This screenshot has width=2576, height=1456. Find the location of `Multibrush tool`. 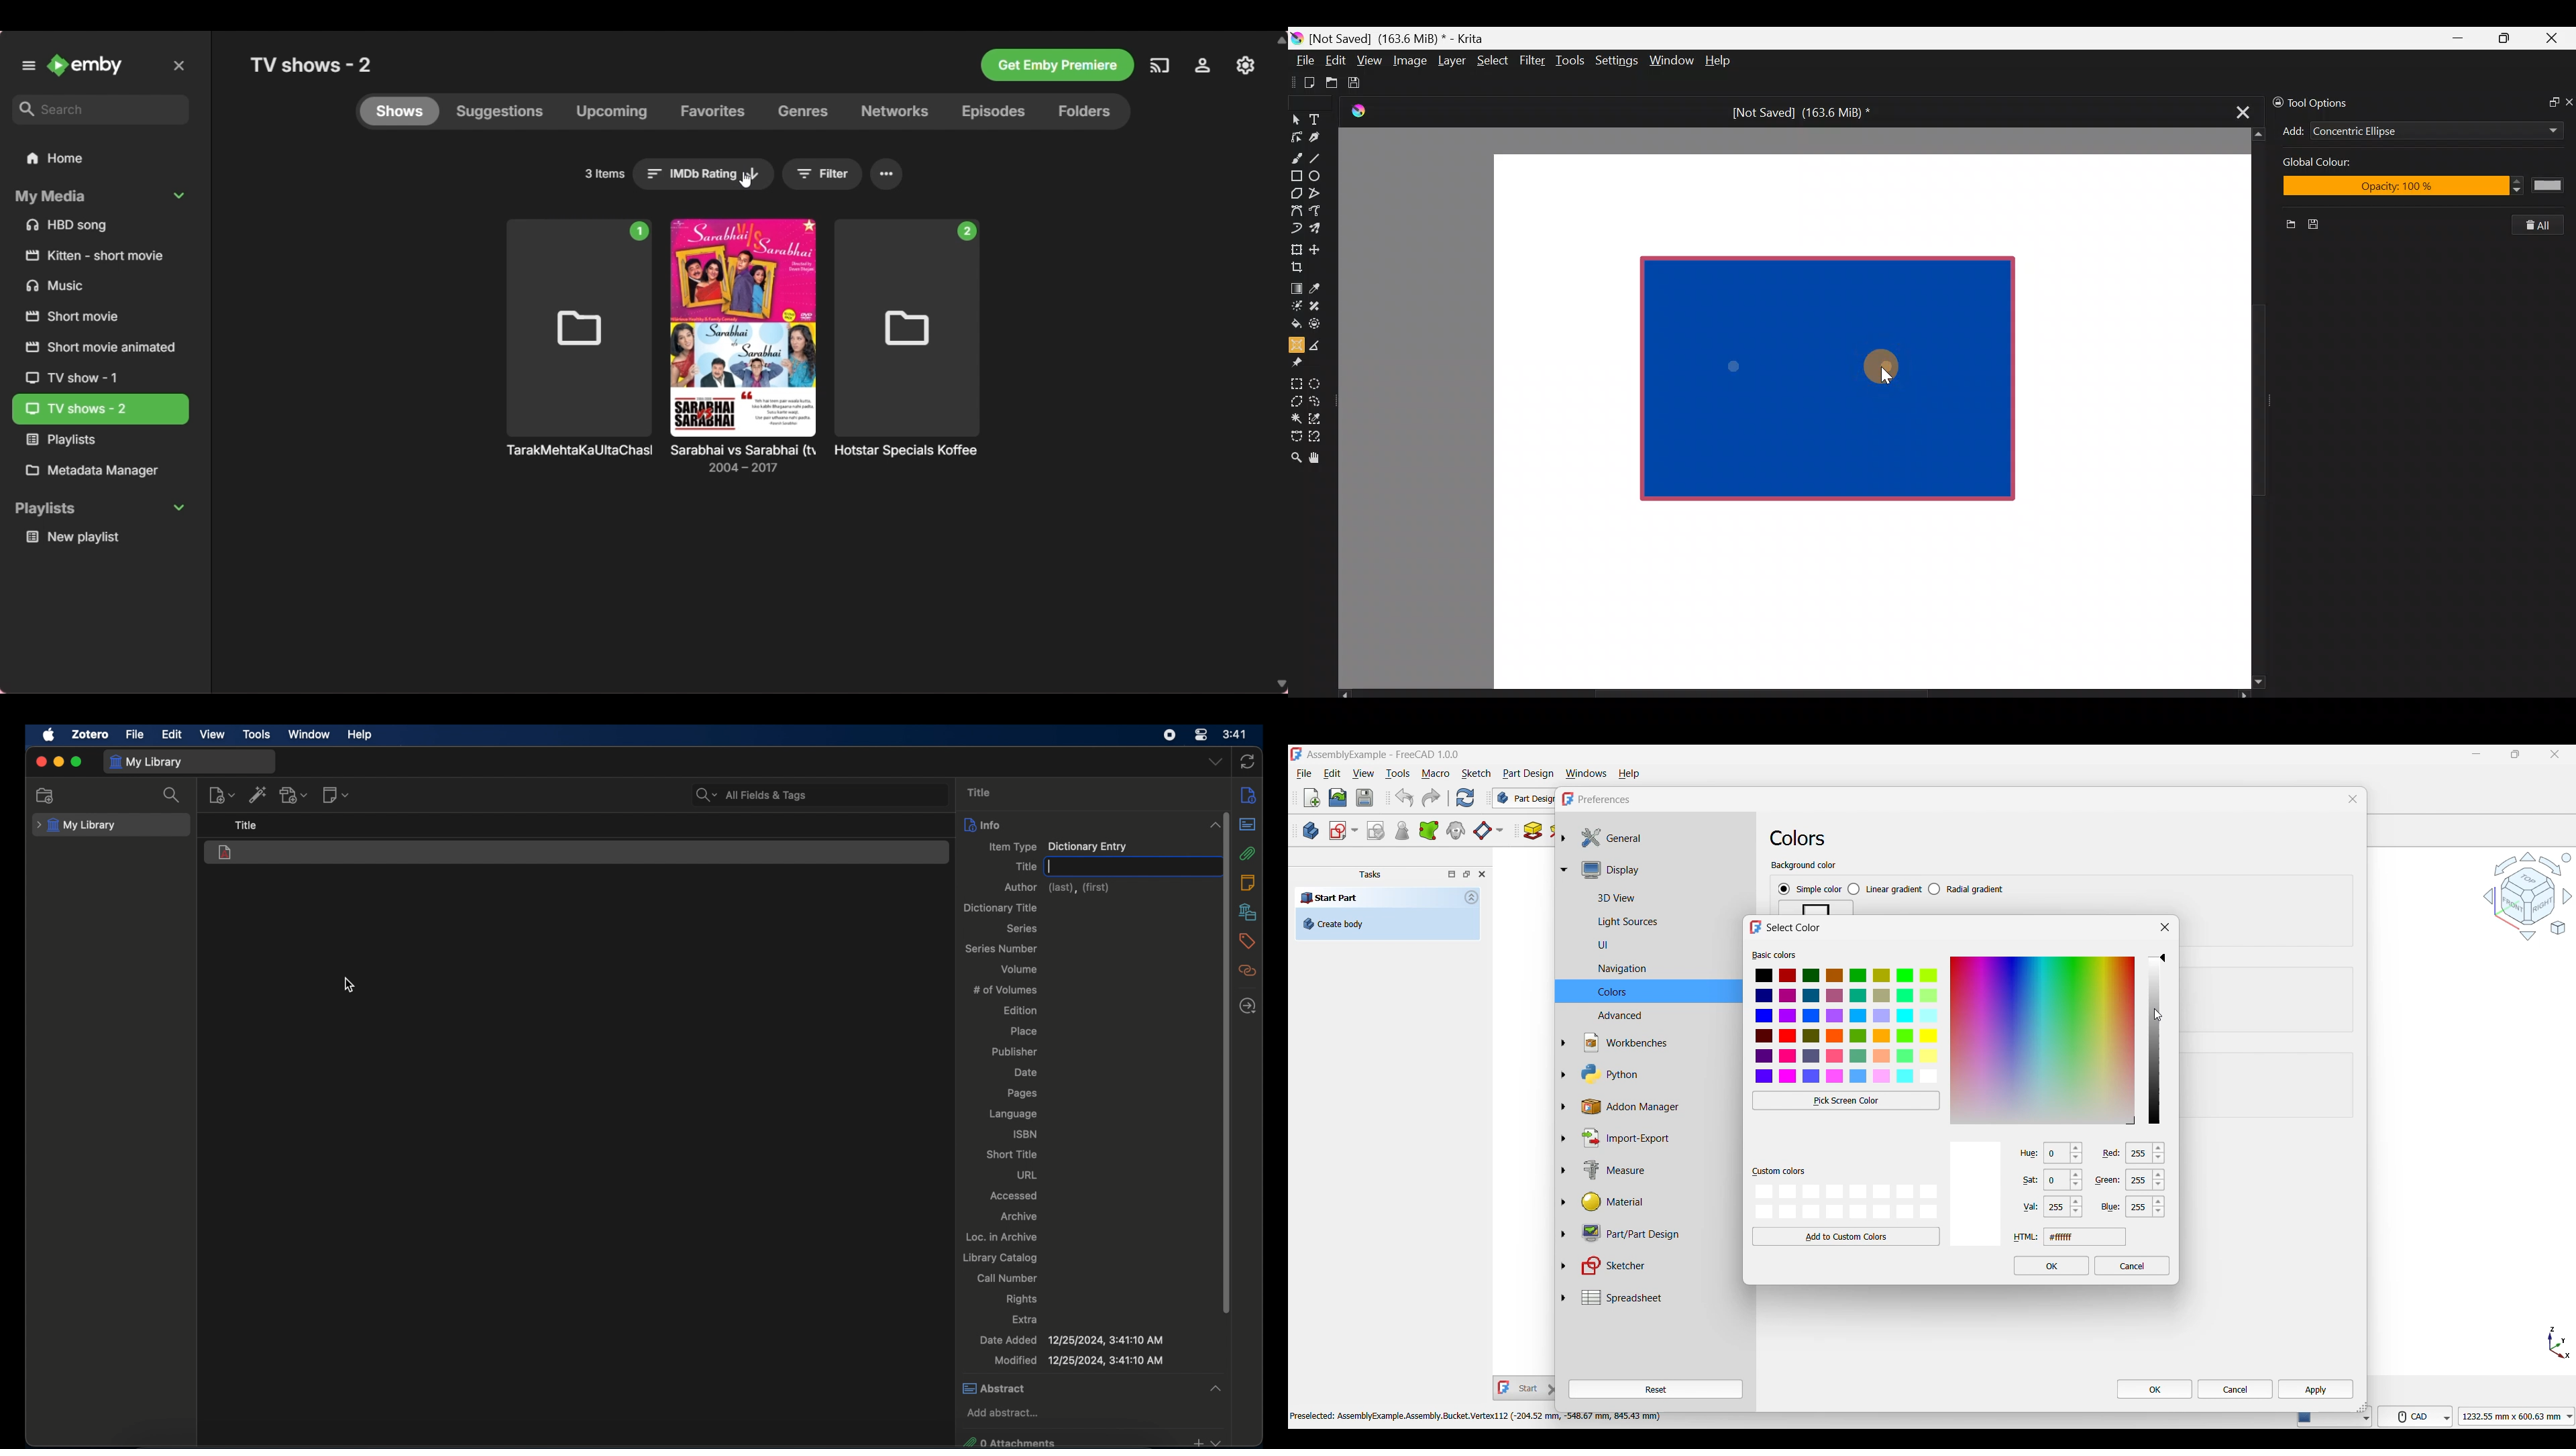

Multibrush tool is located at coordinates (1320, 227).